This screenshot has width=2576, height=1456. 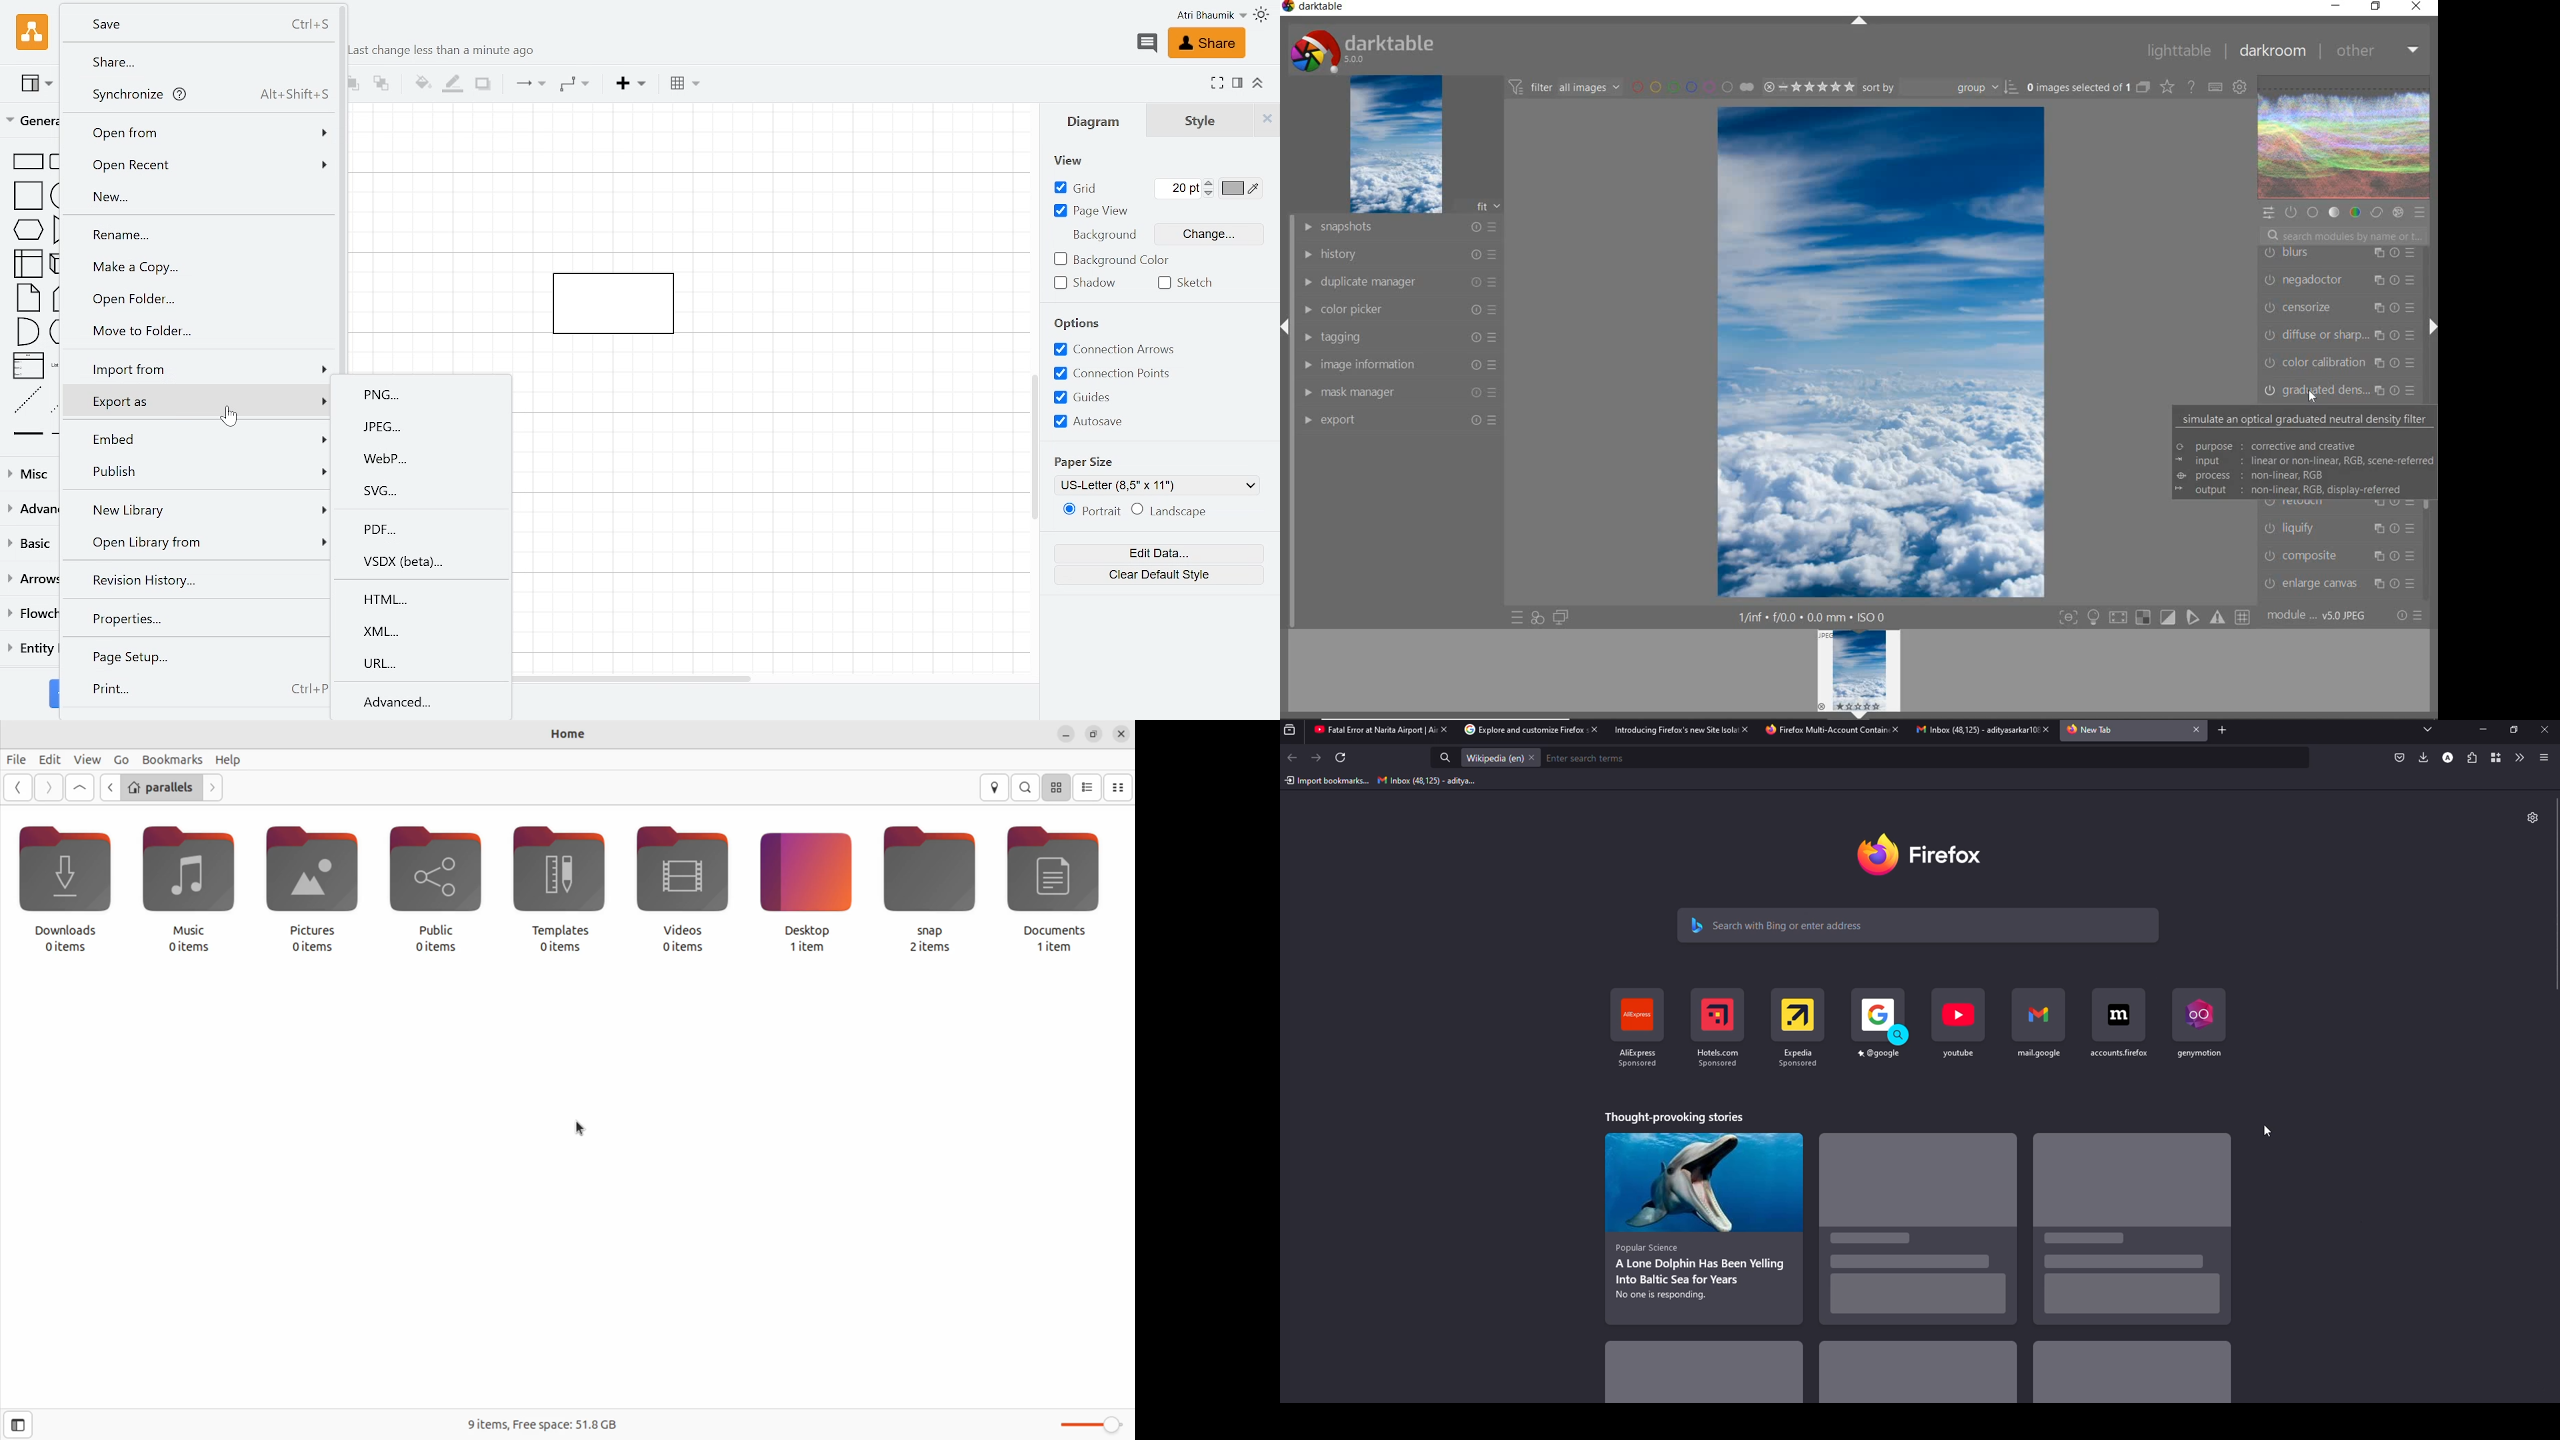 What do you see at coordinates (201, 366) in the screenshot?
I see `Import form` at bounding box center [201, 366].